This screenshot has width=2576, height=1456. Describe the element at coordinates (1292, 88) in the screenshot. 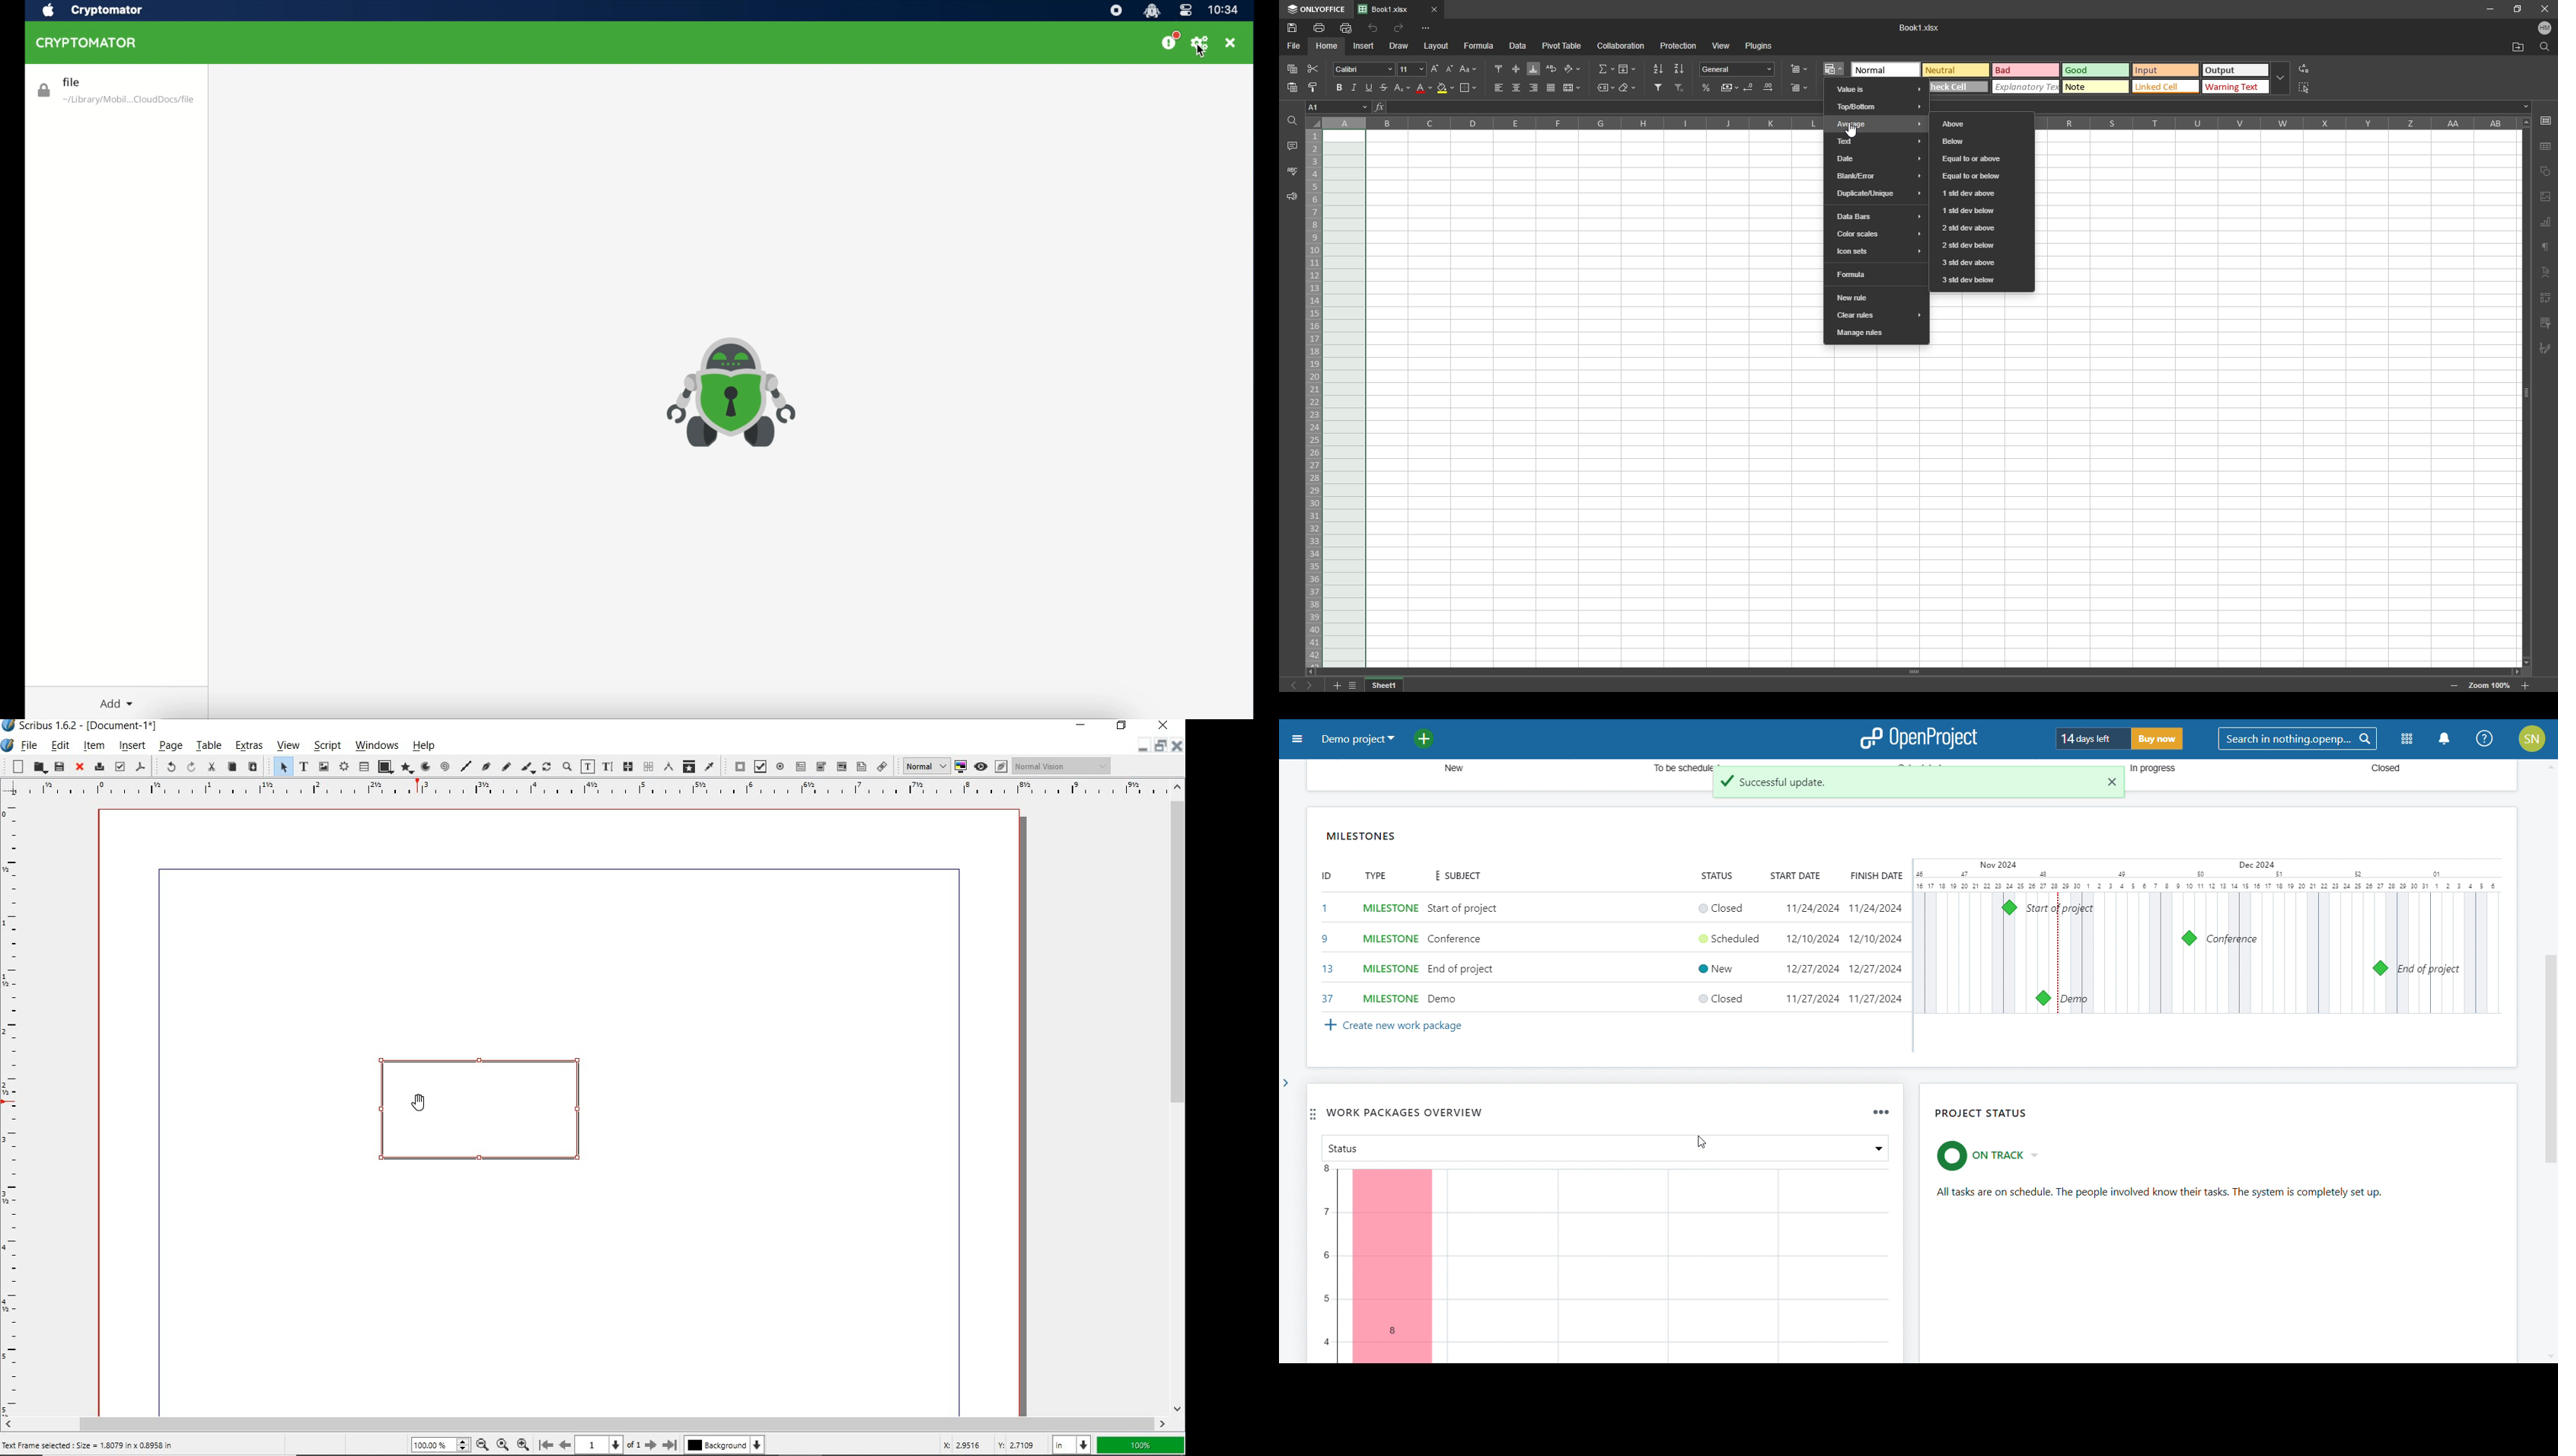

I see `paste` at that location.